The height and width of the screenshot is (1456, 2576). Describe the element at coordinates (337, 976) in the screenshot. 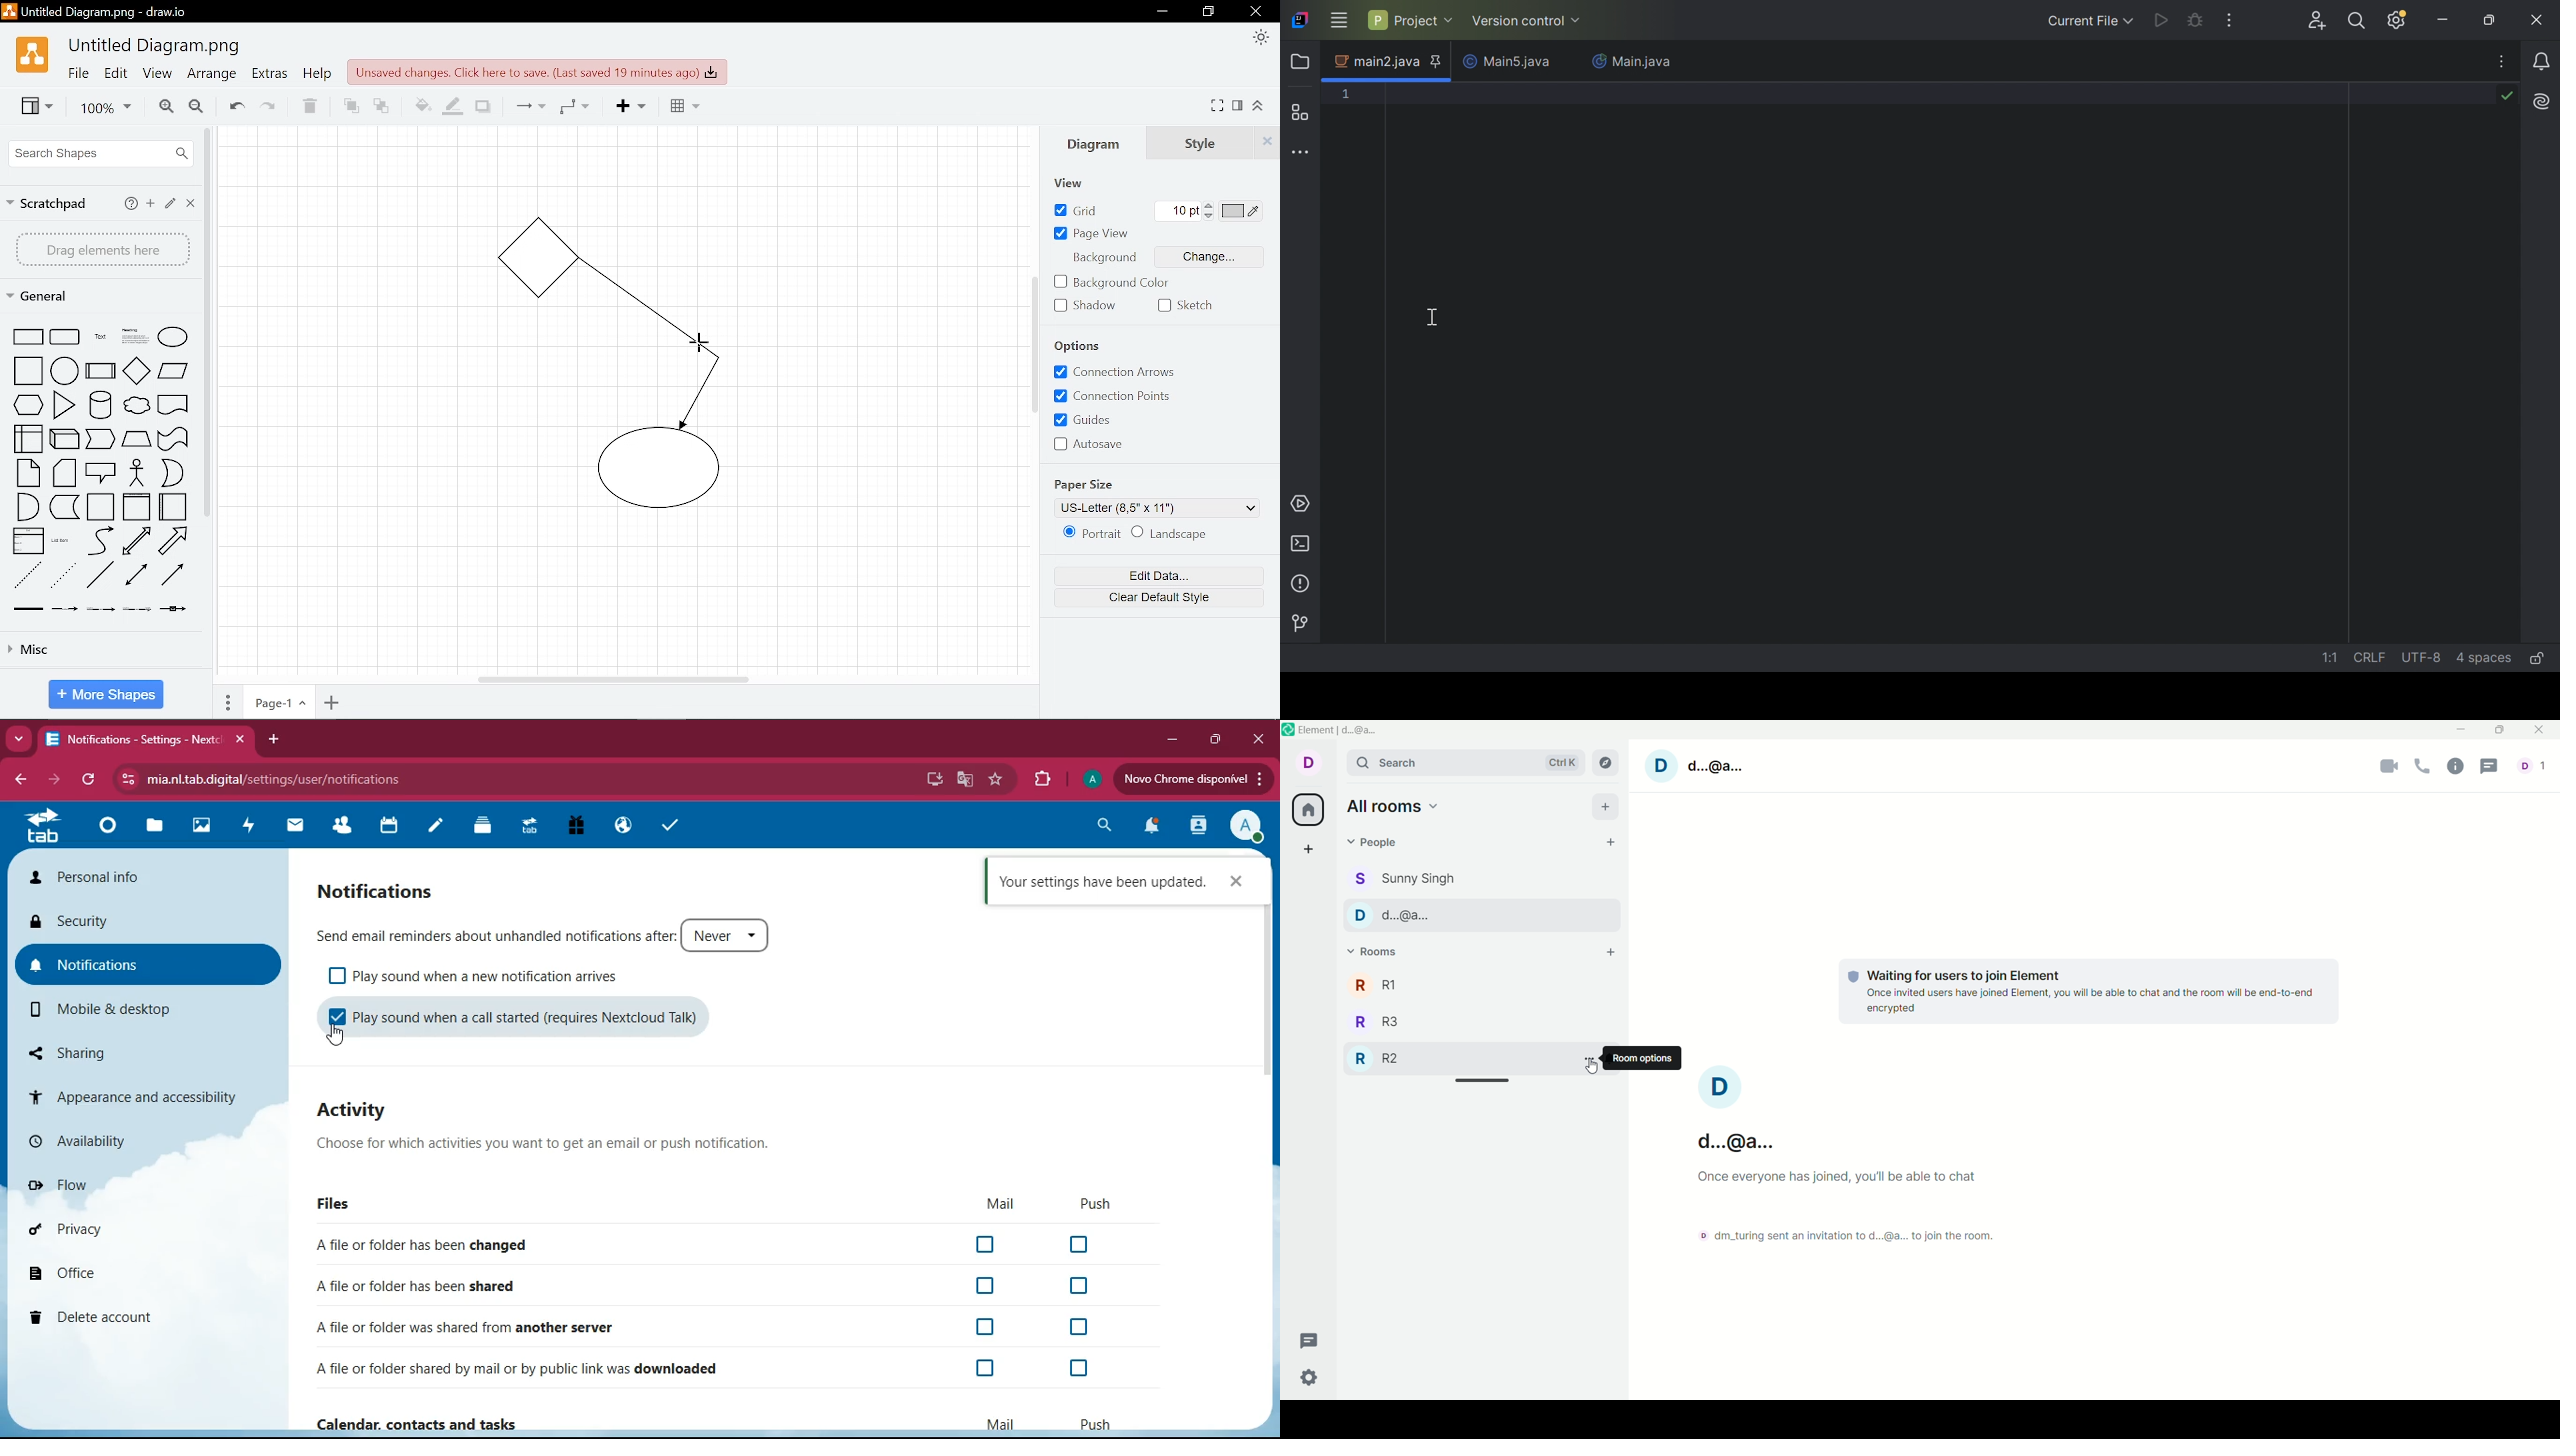

I see `off` at that location.